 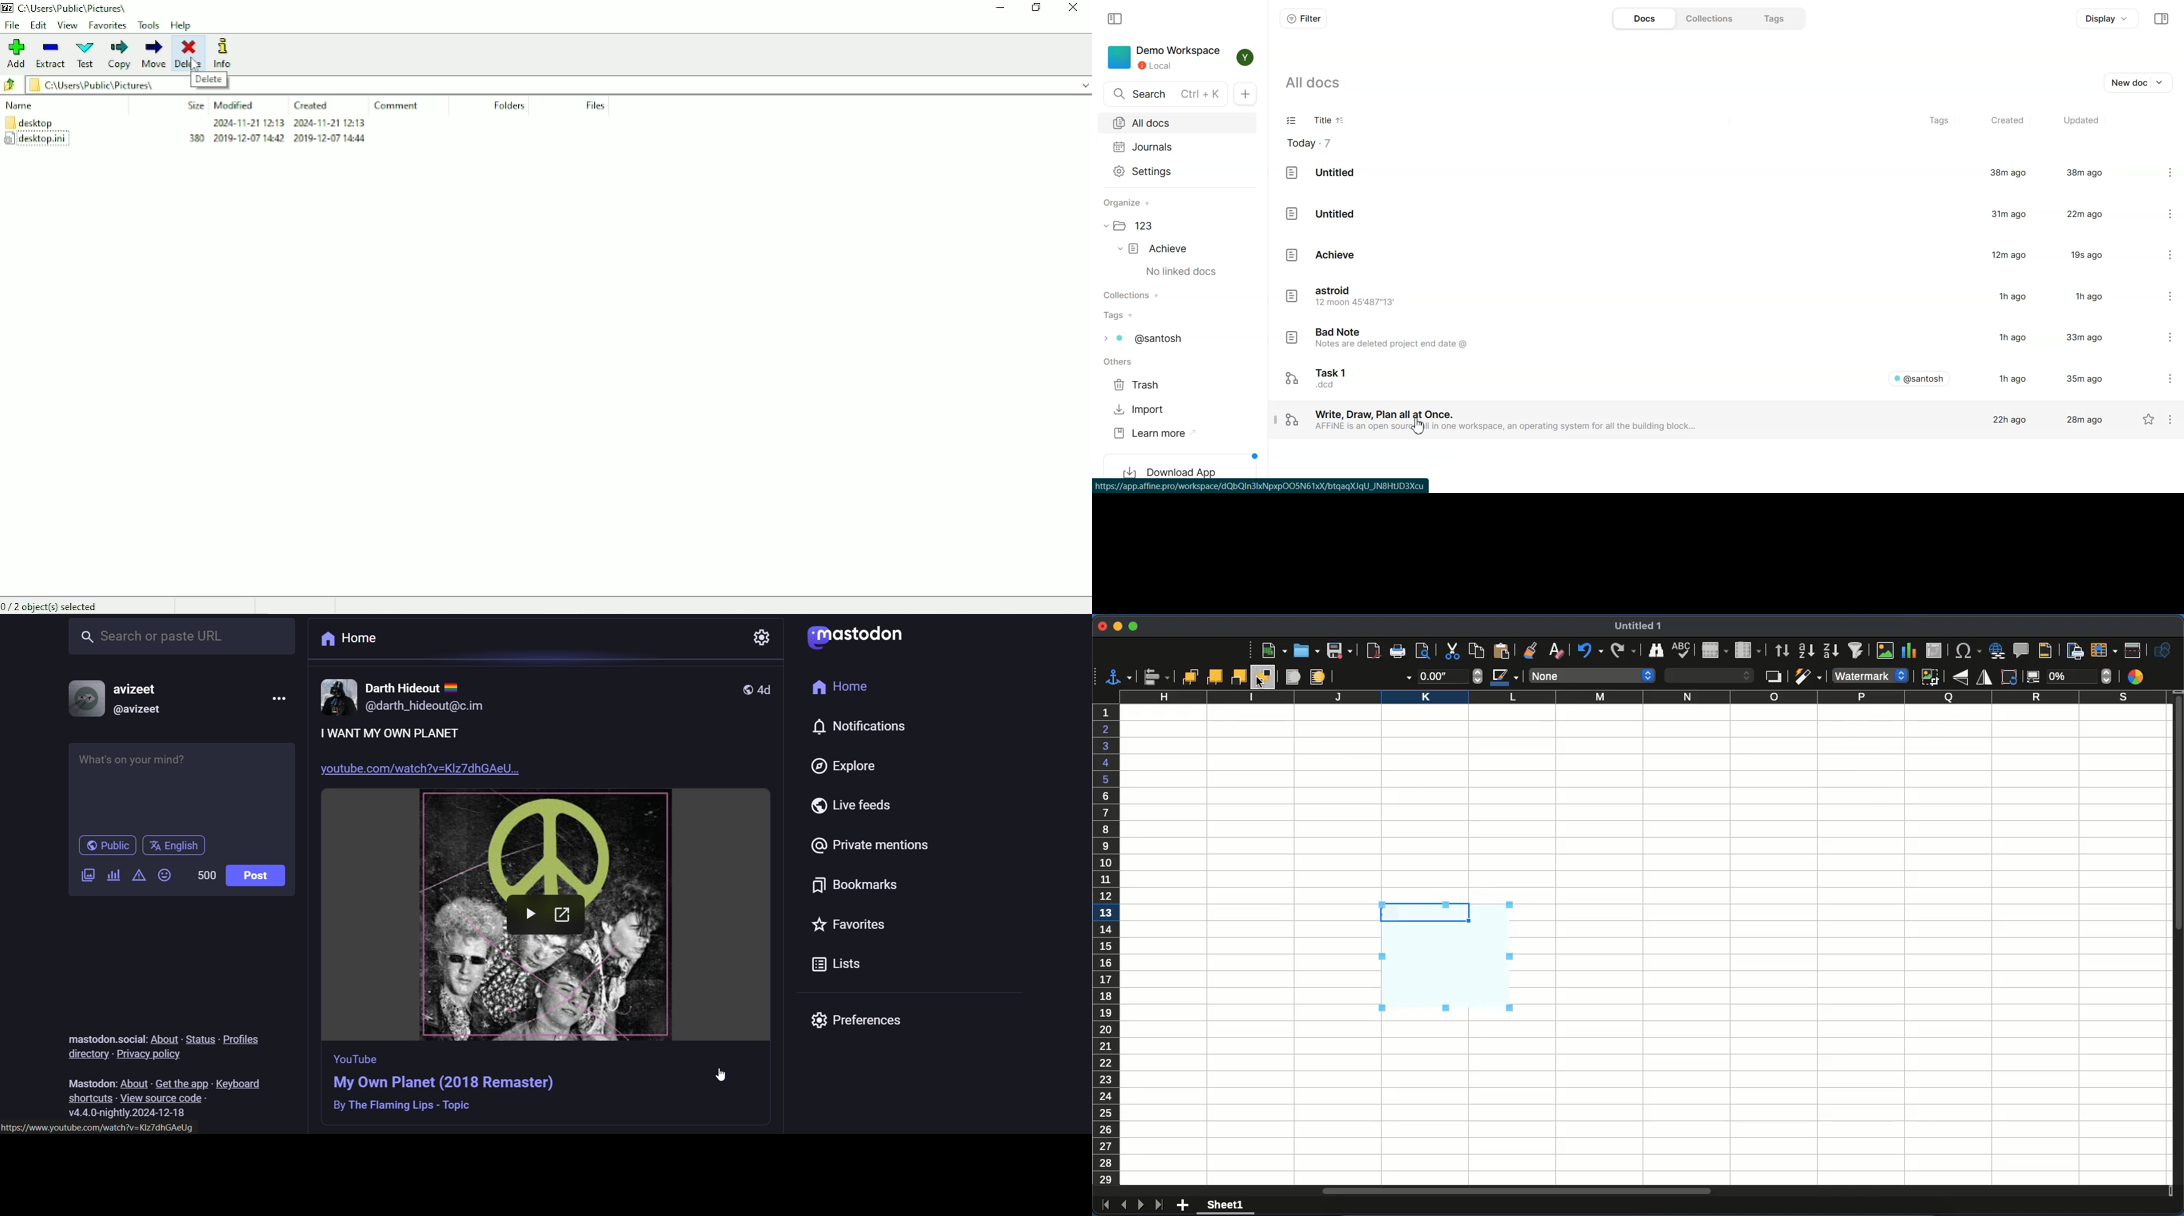 I want to click on flip horizontally, so click(x=1982, y=678).